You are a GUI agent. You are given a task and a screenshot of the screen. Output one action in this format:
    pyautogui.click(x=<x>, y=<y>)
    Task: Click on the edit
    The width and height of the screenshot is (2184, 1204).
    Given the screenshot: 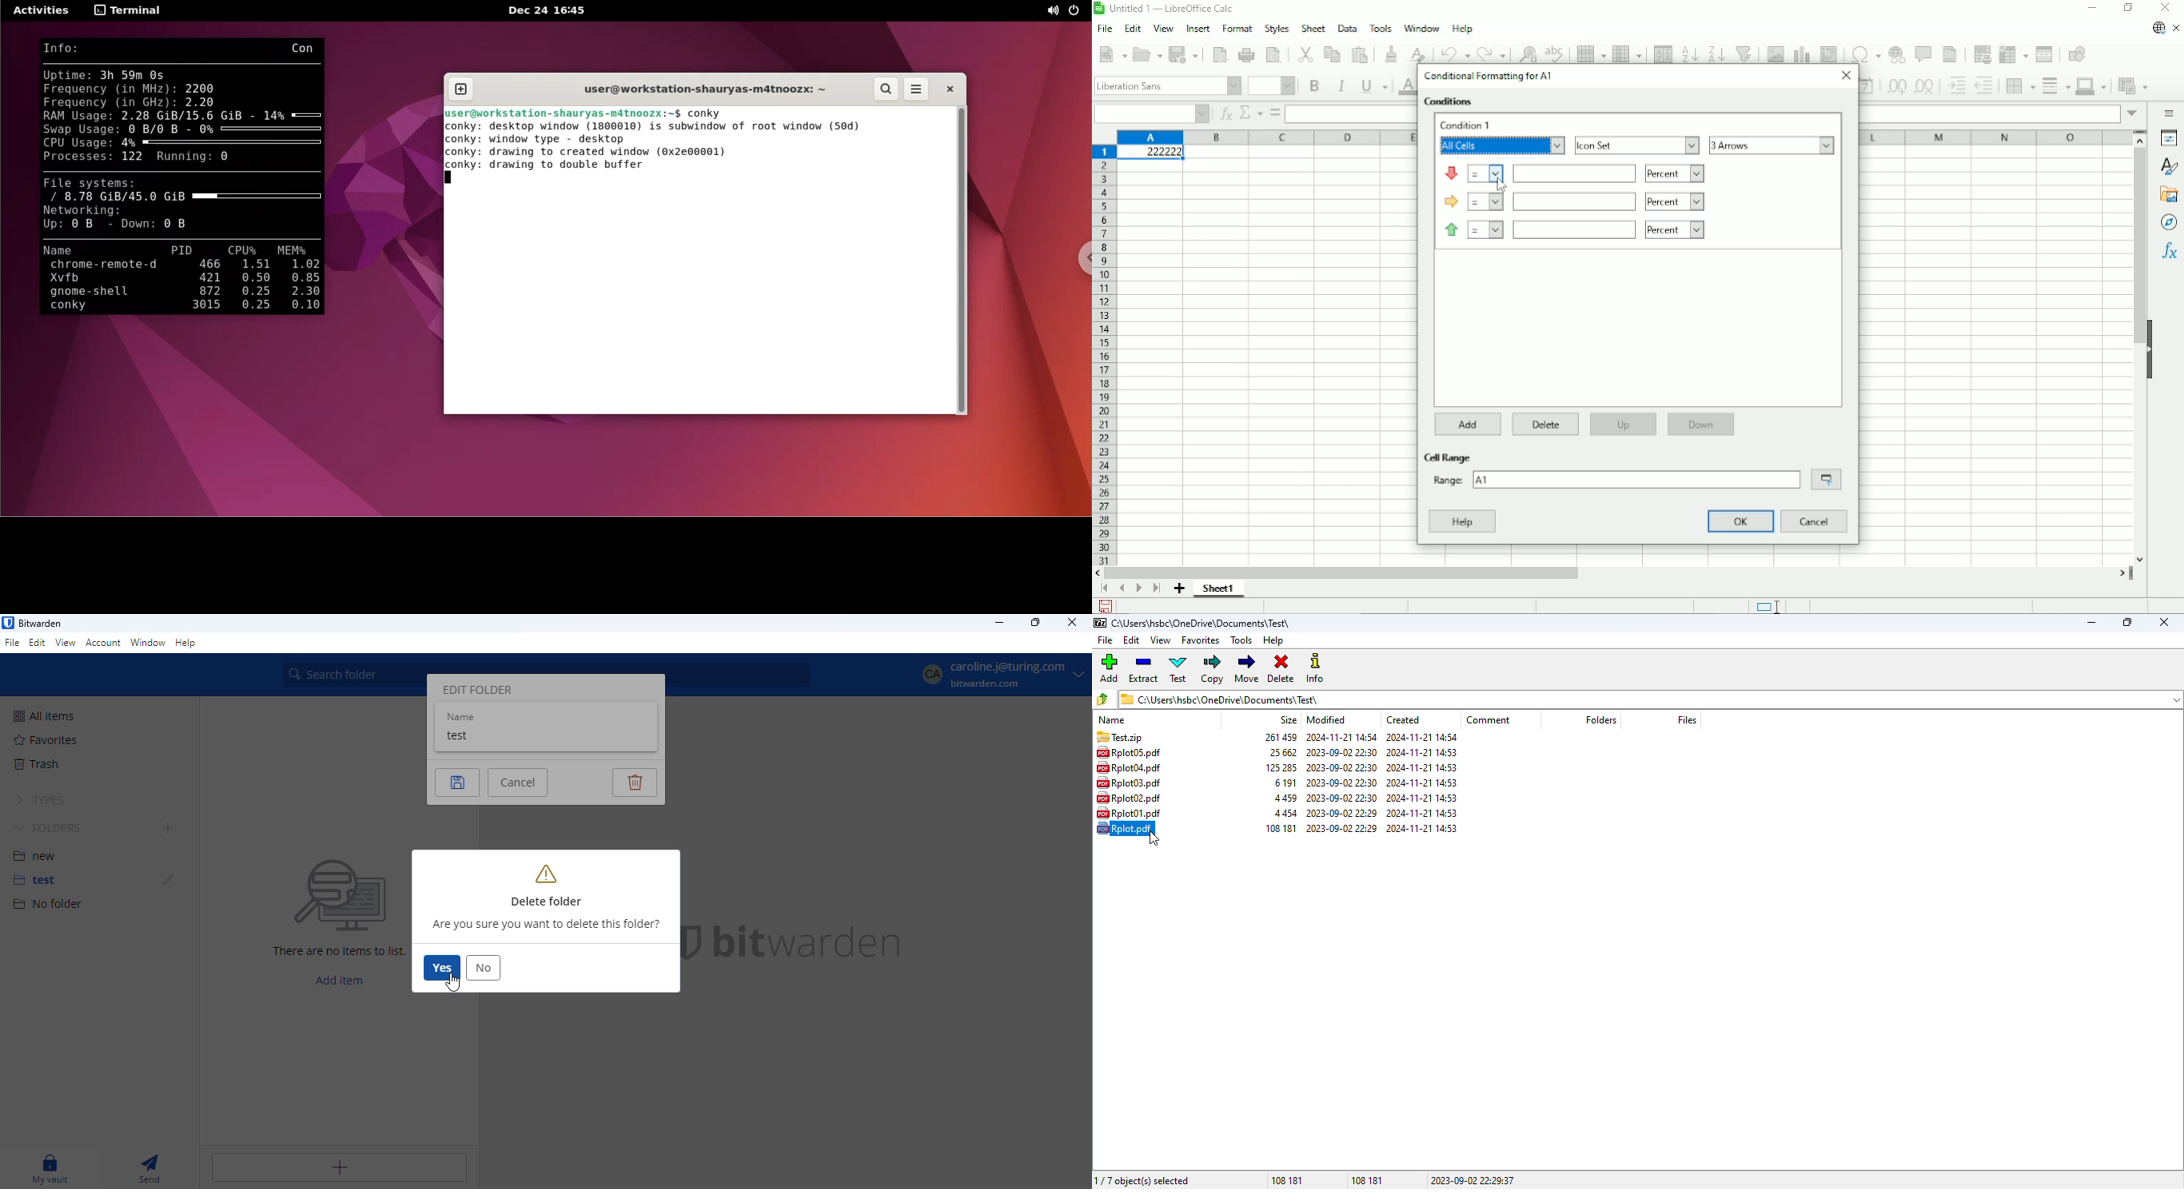 What is the action you would take?
    pyautogui.click(x=1131, y=640)
    